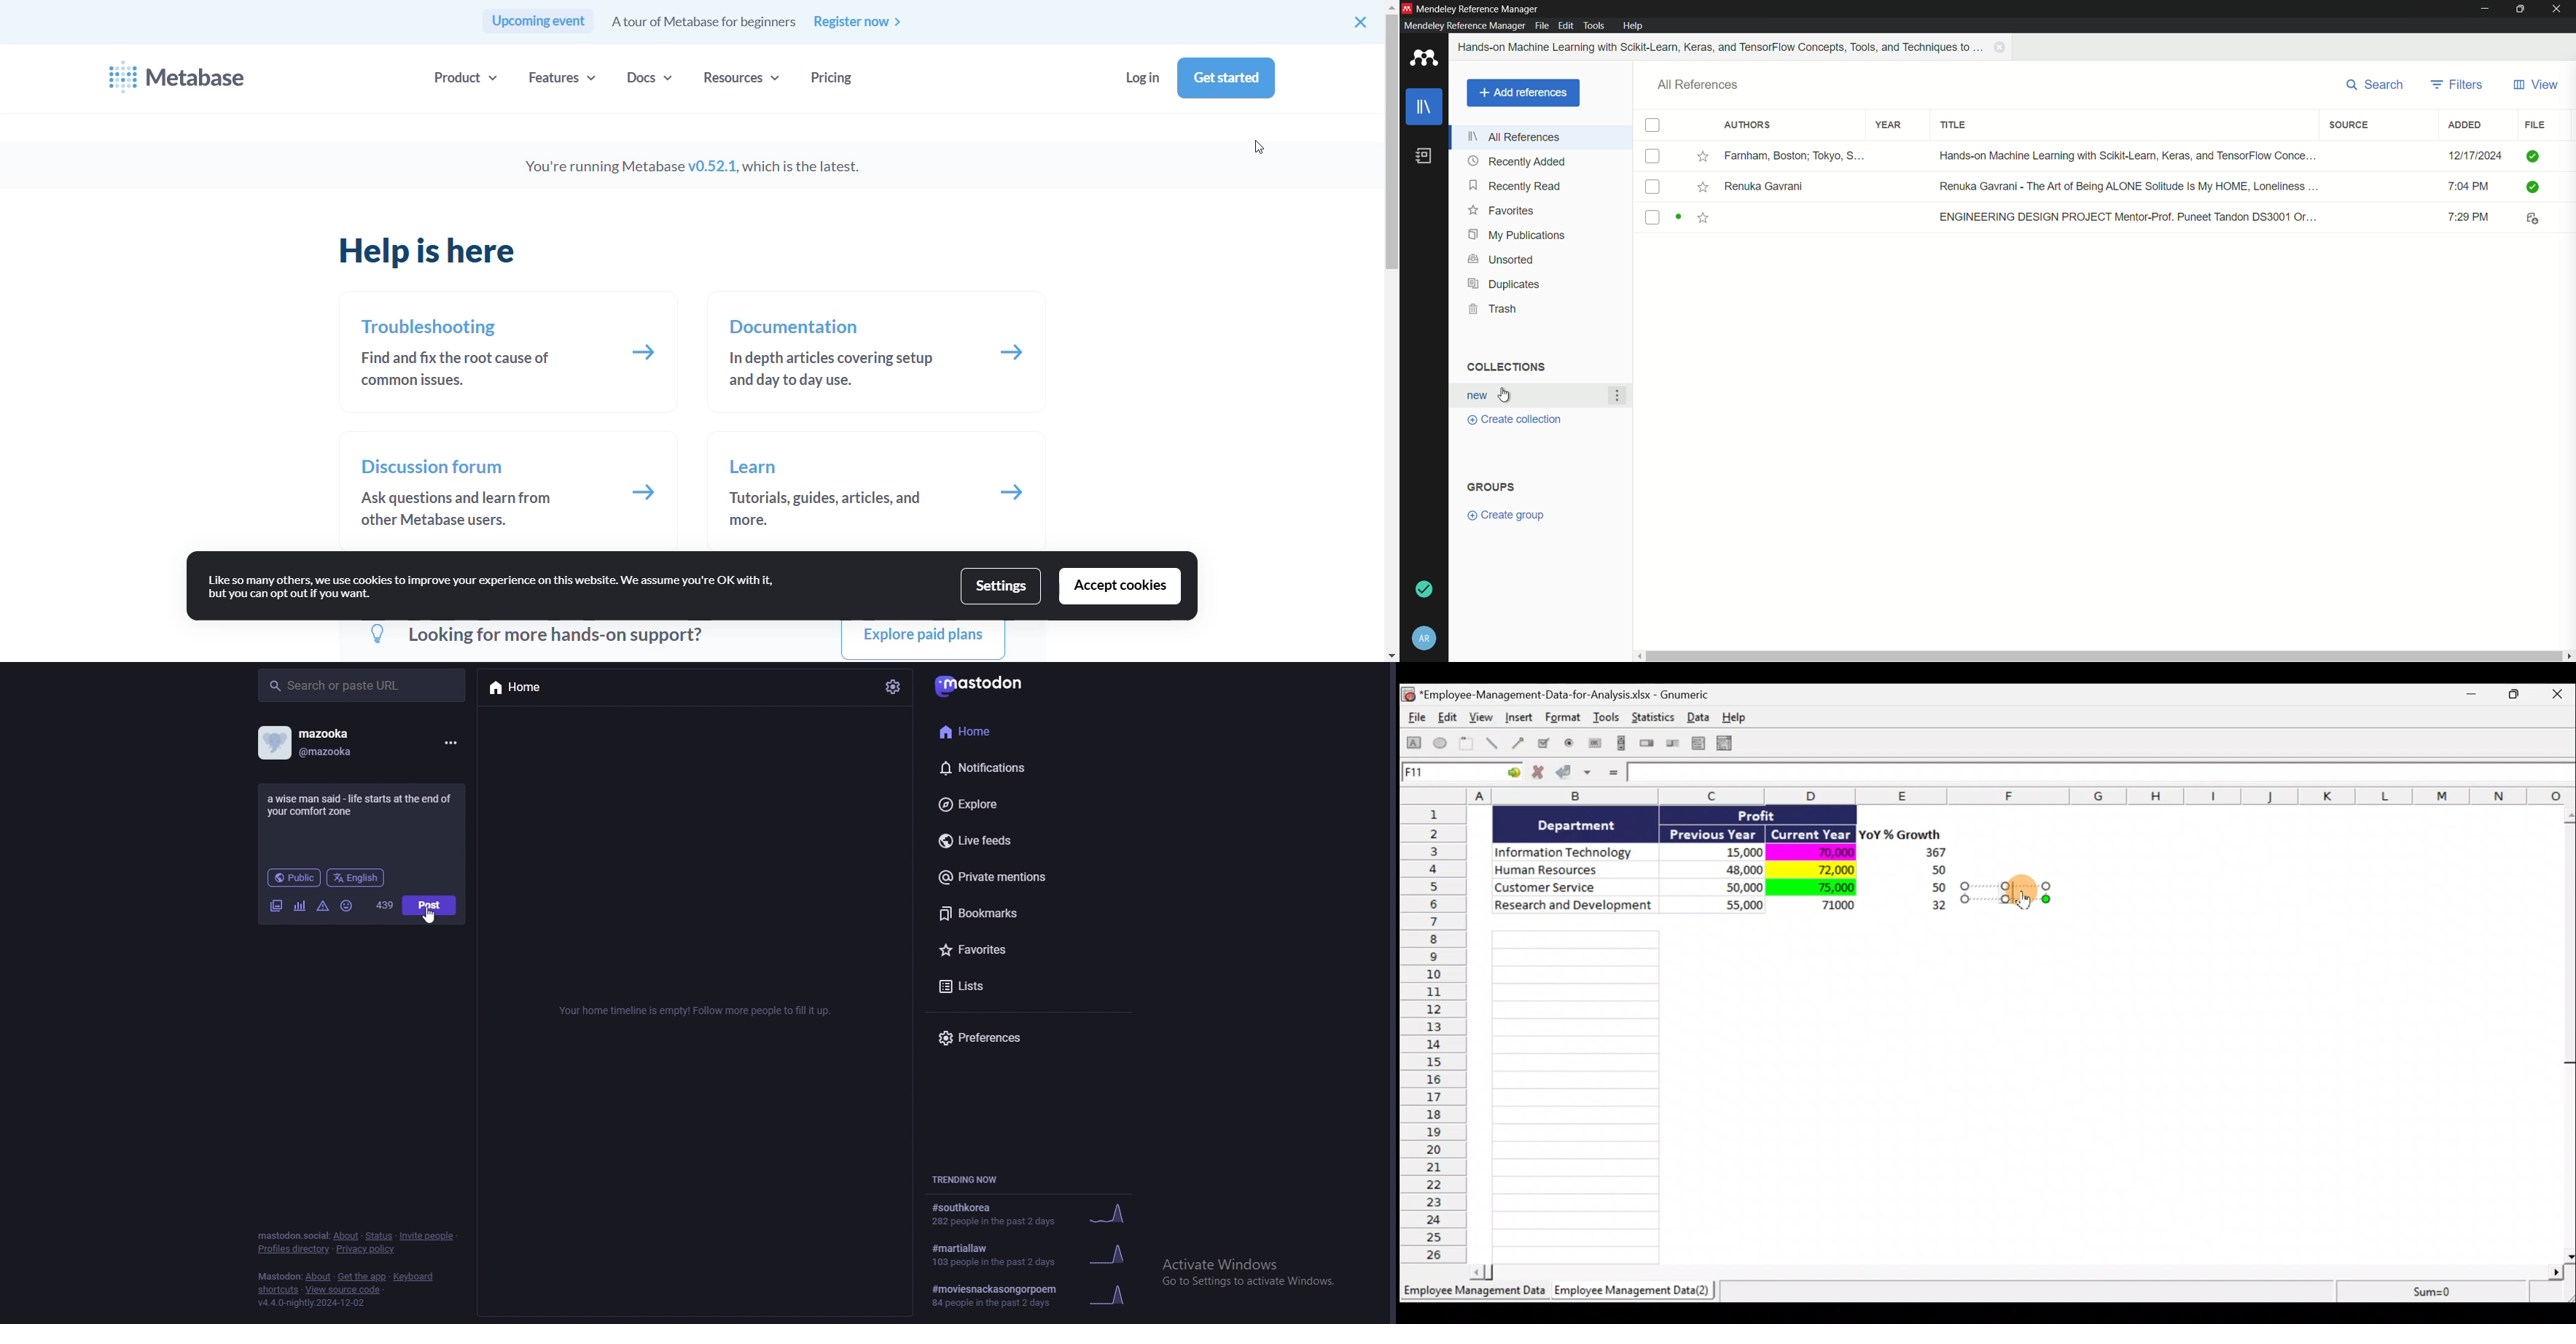 This screenshot has height=1344, width=2576. Describe the element at coordinates (430, 906) in the screenshot. I see `post` at that location.